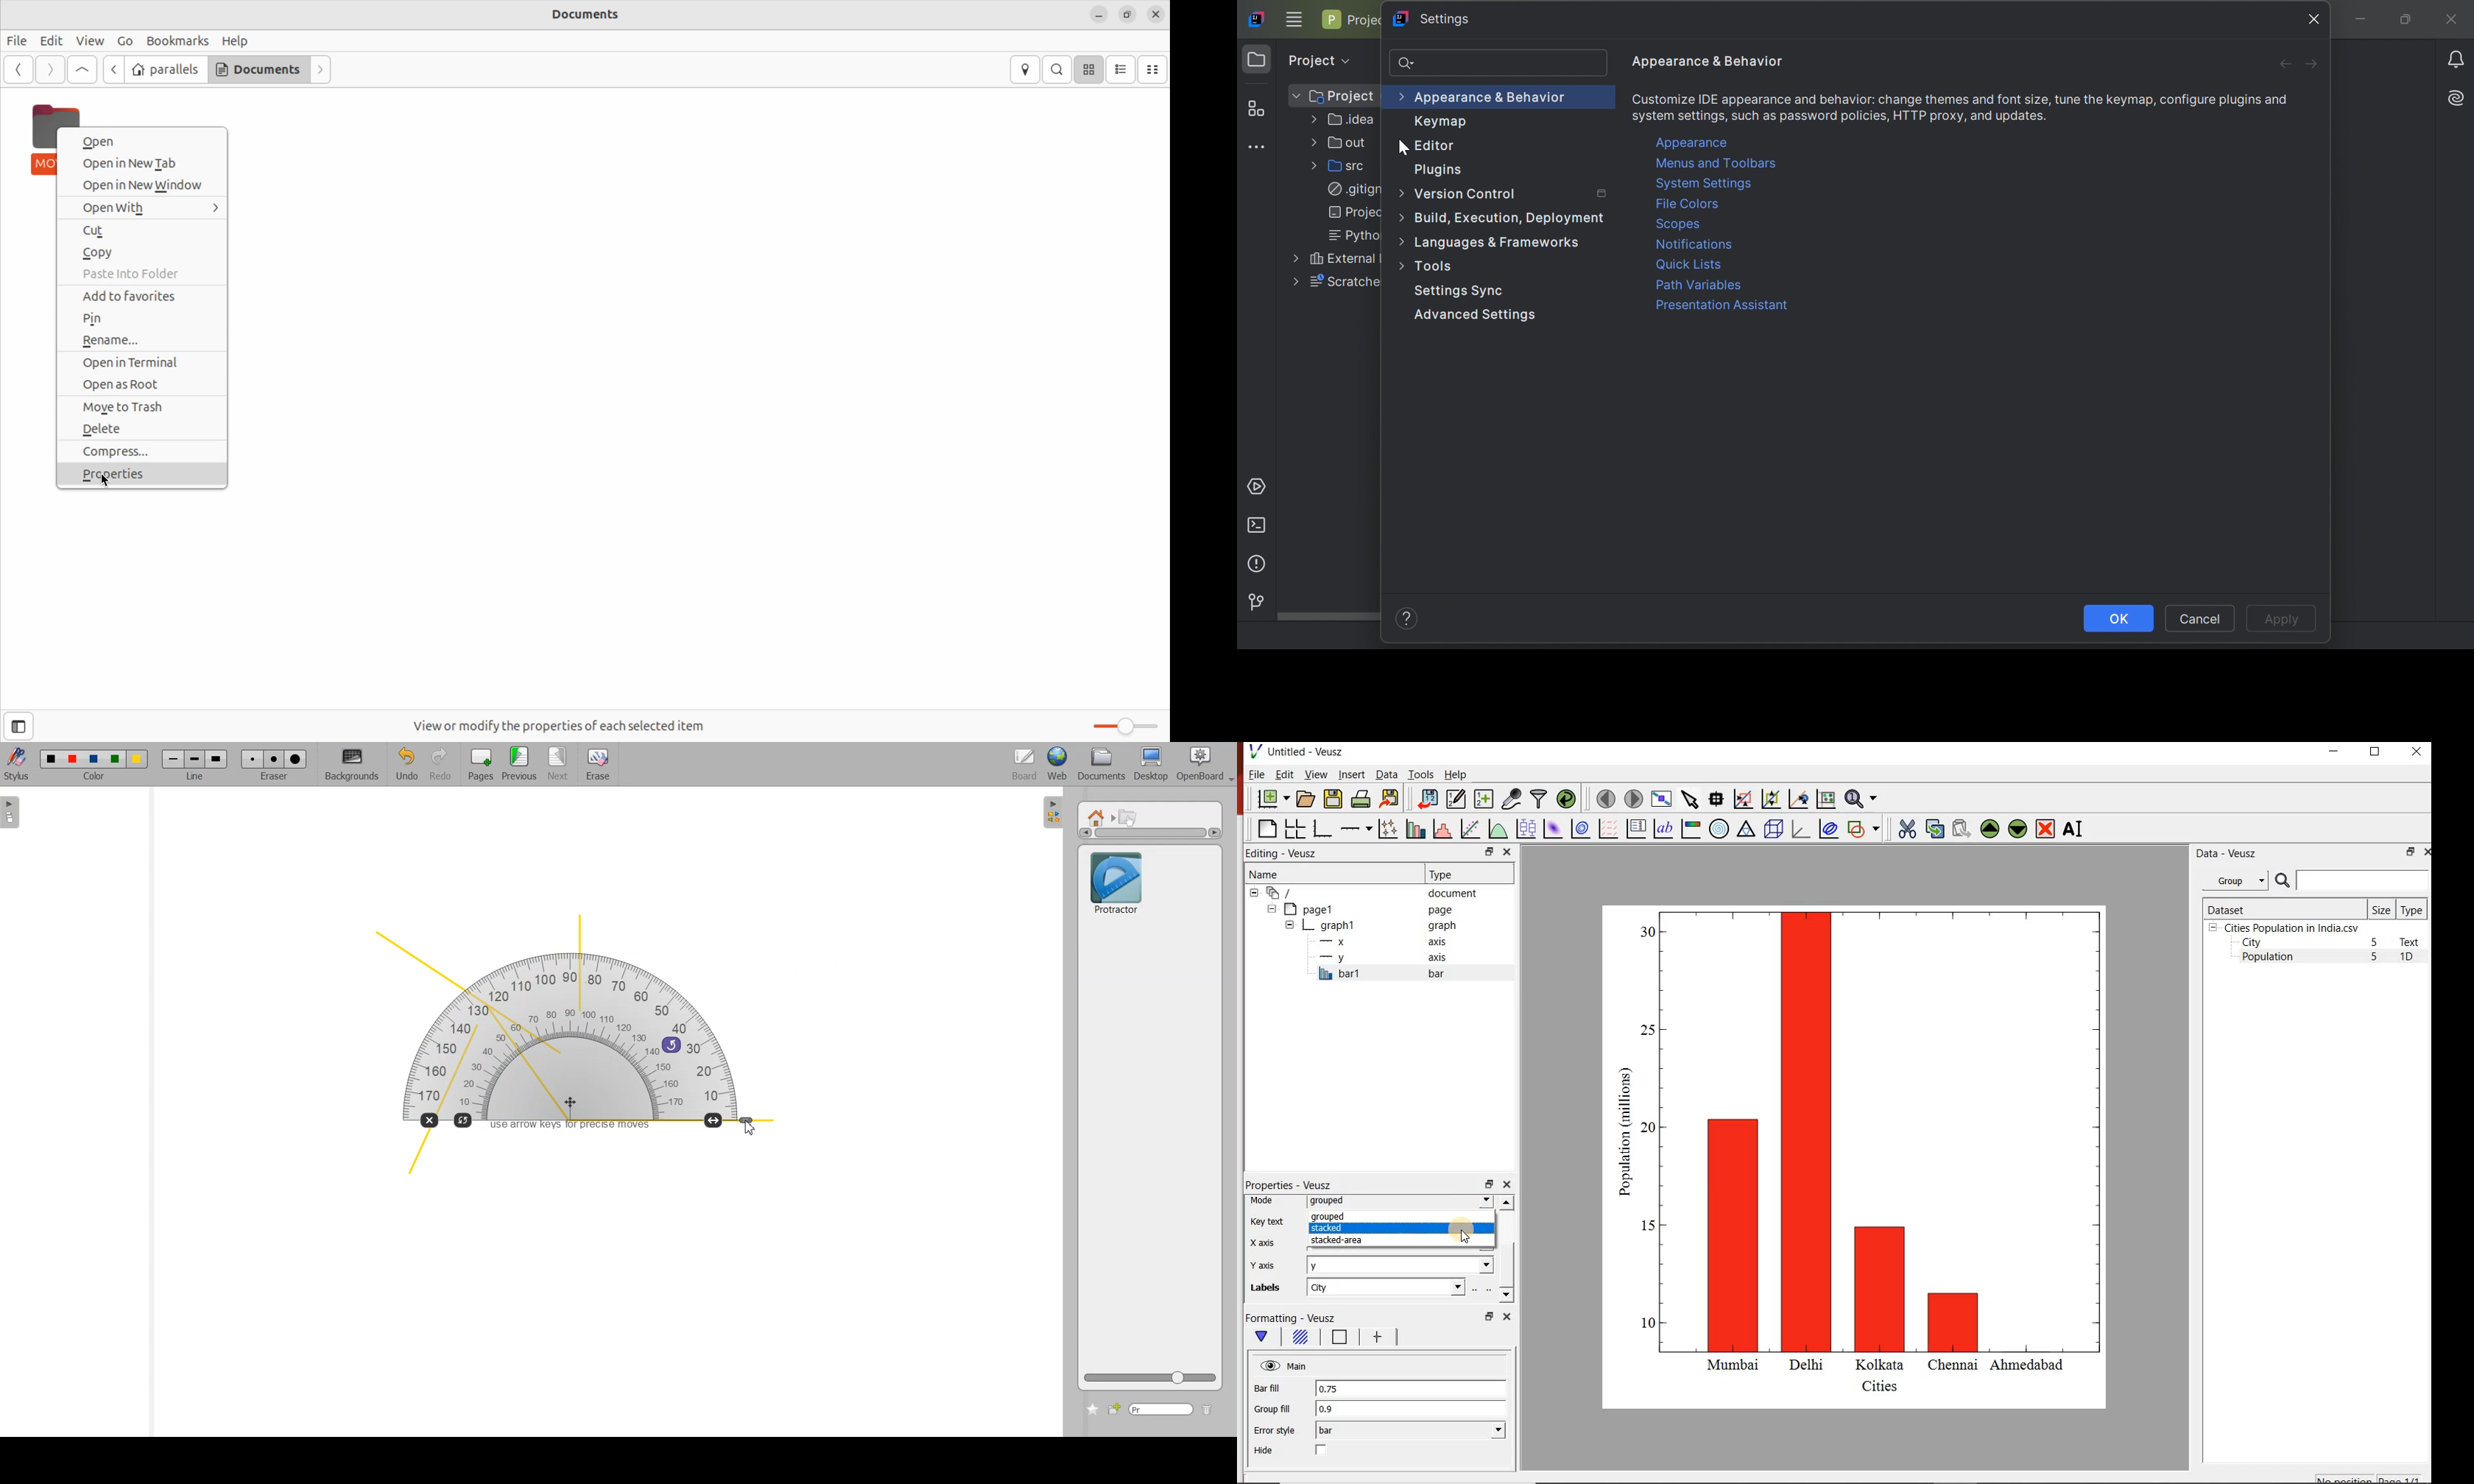 This screenshot has height=1484, width=2492. I want to click on city, so click(1385, 1287).